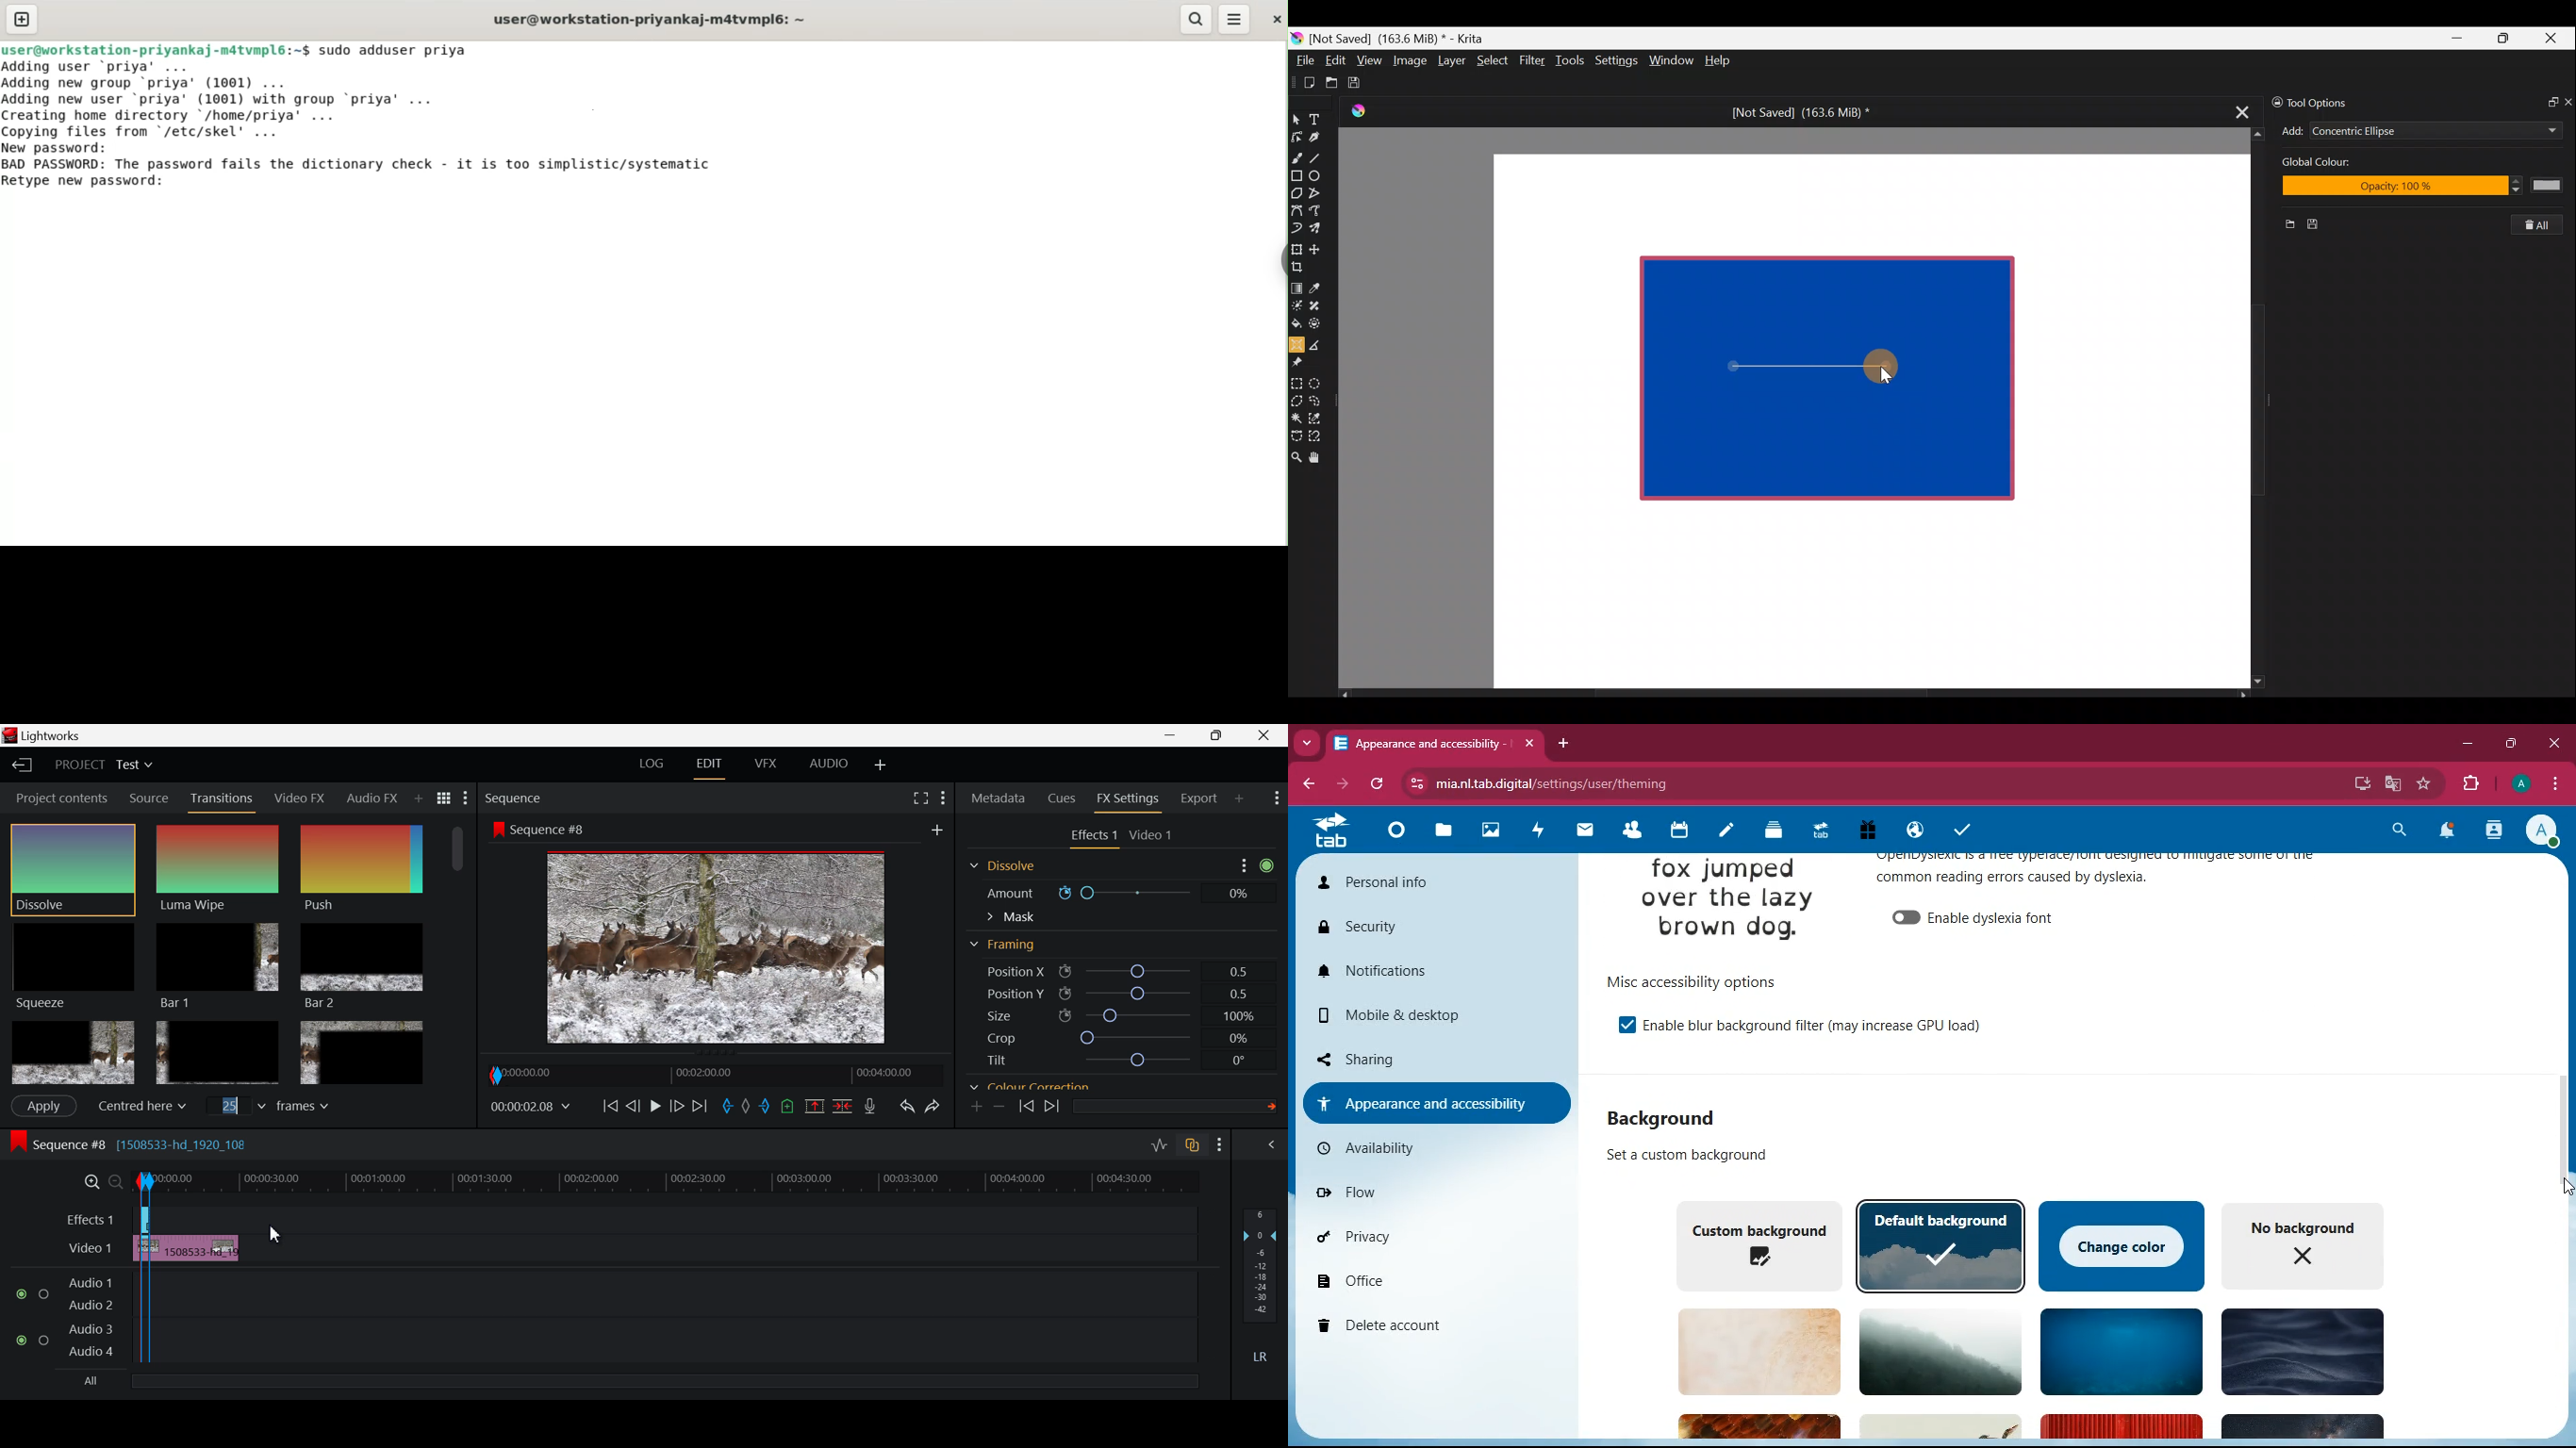  What do you see at coordinates (1560, 743) in the screenshot?
I see `add tab` at bounding box center [1560, 743].